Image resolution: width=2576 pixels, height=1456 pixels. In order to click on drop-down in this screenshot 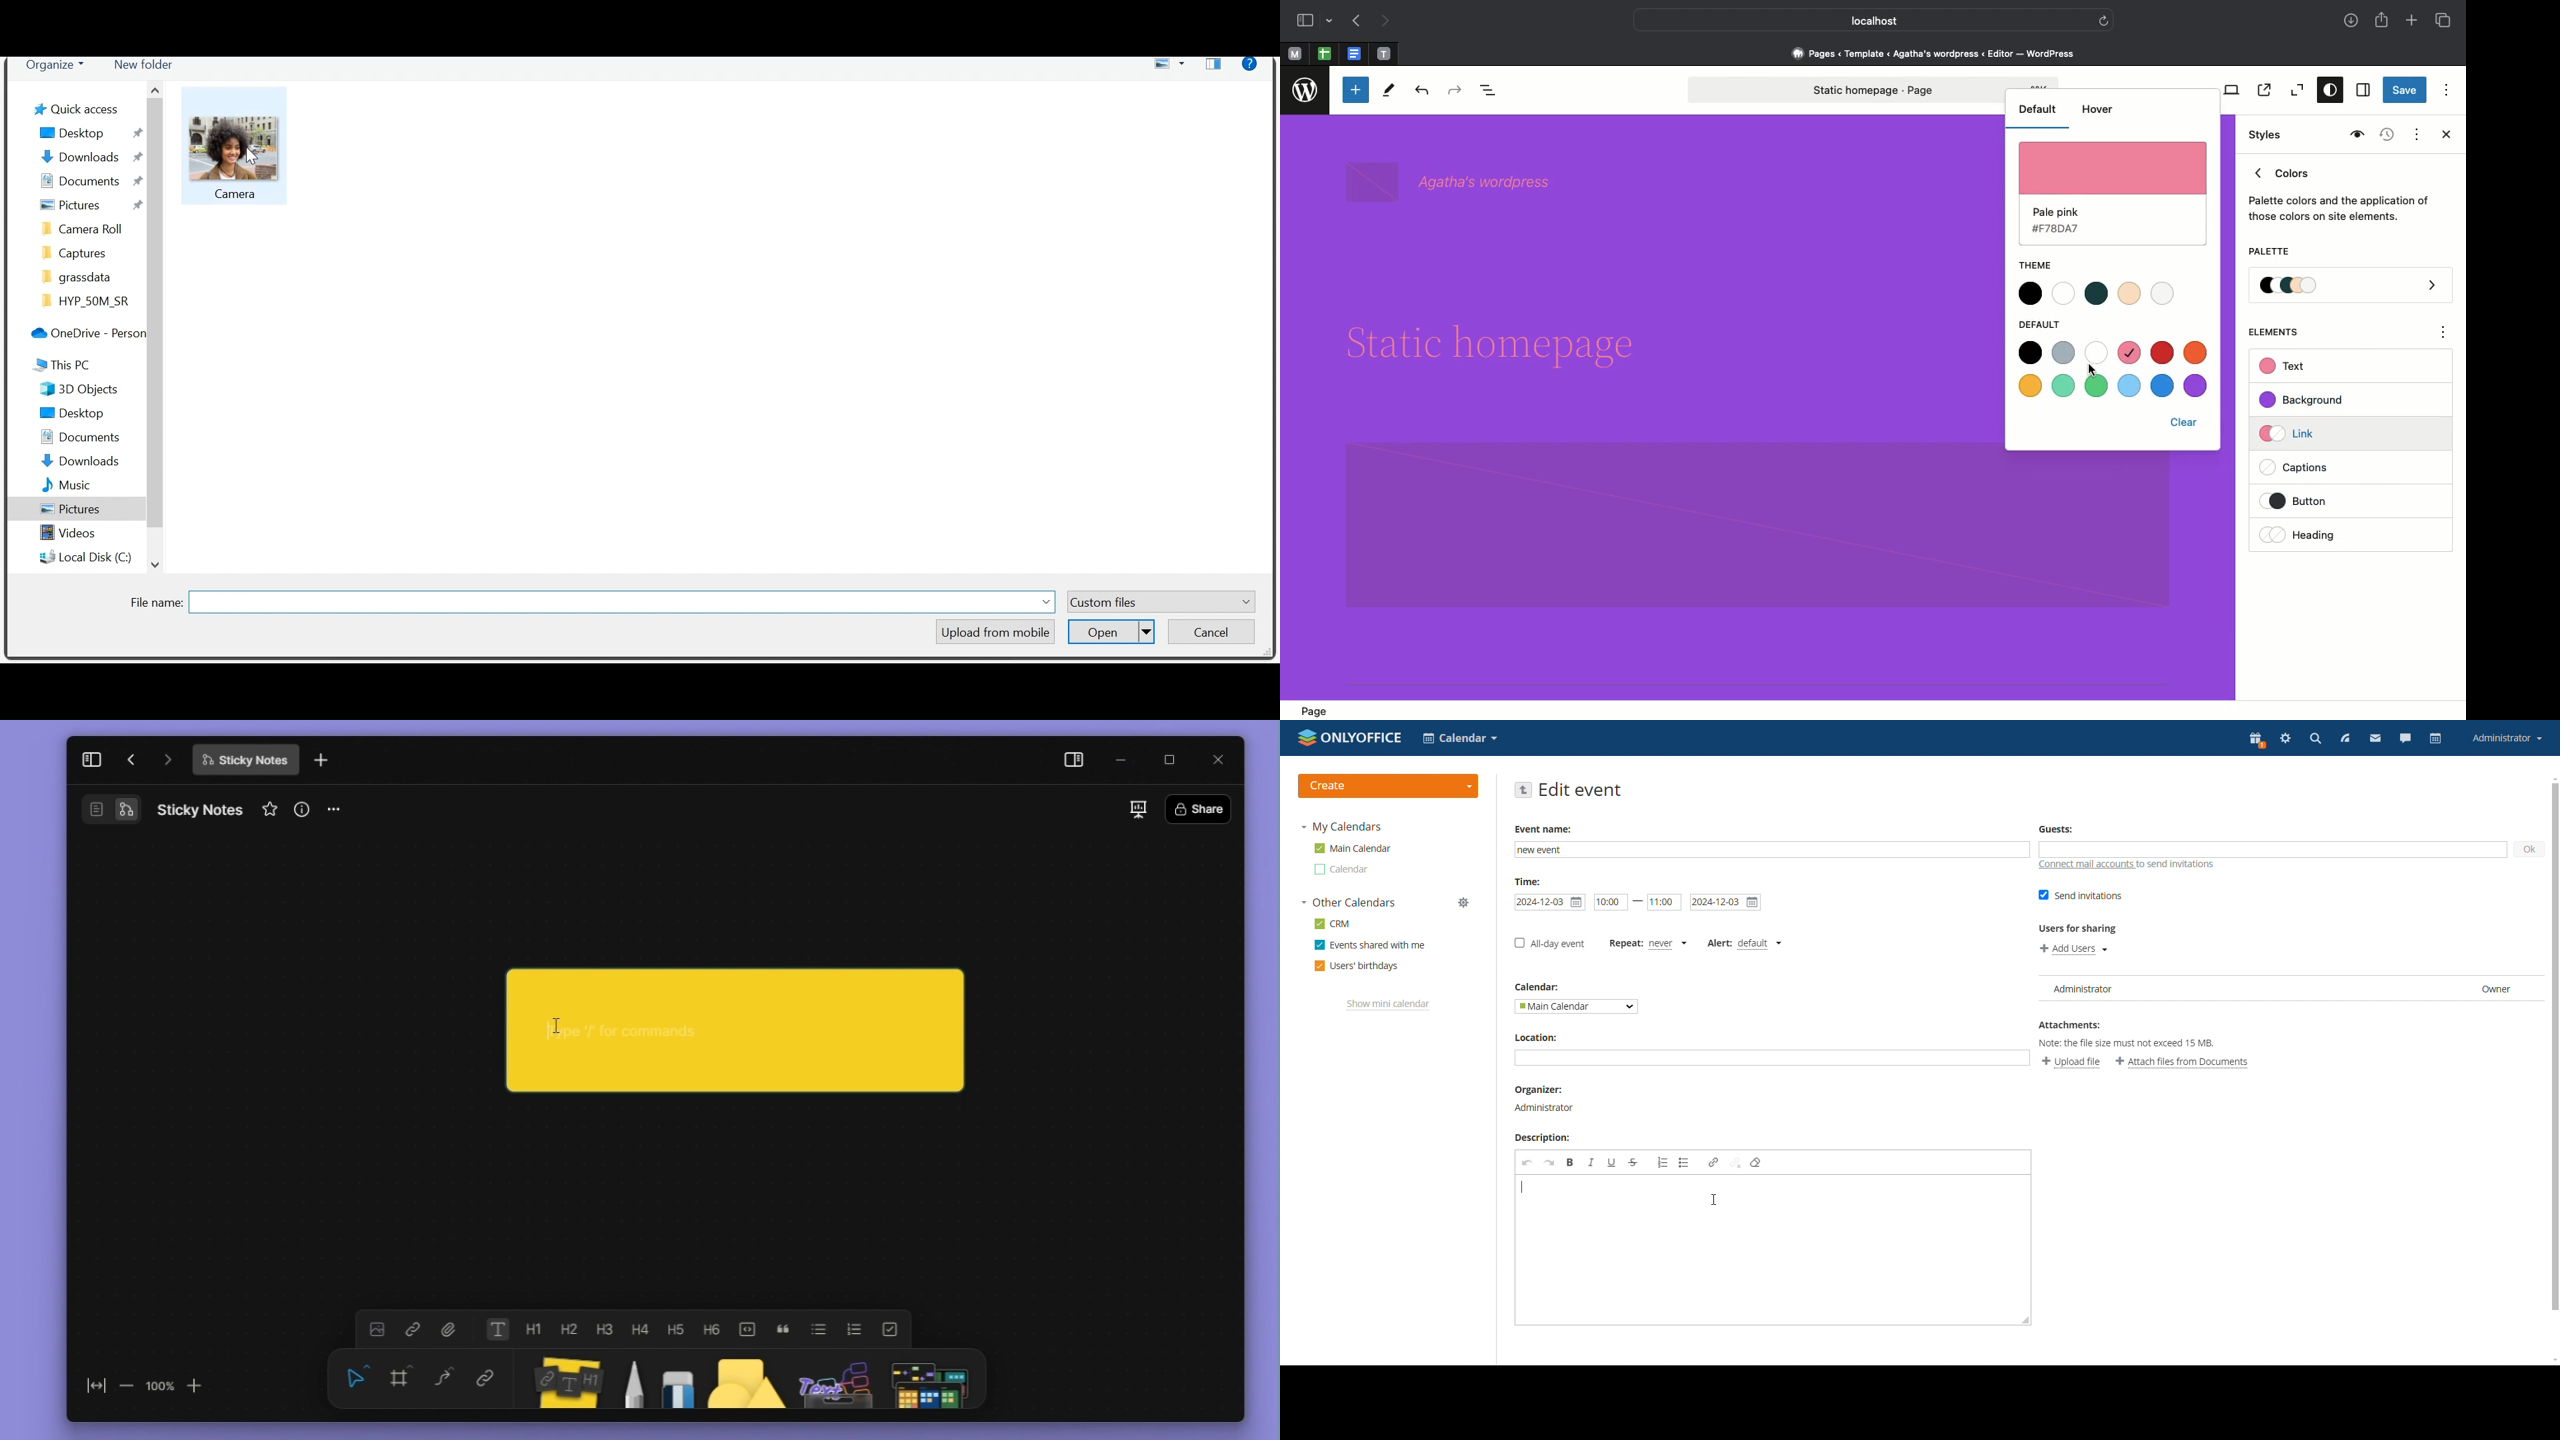, I will do `click(1332, 21)`.